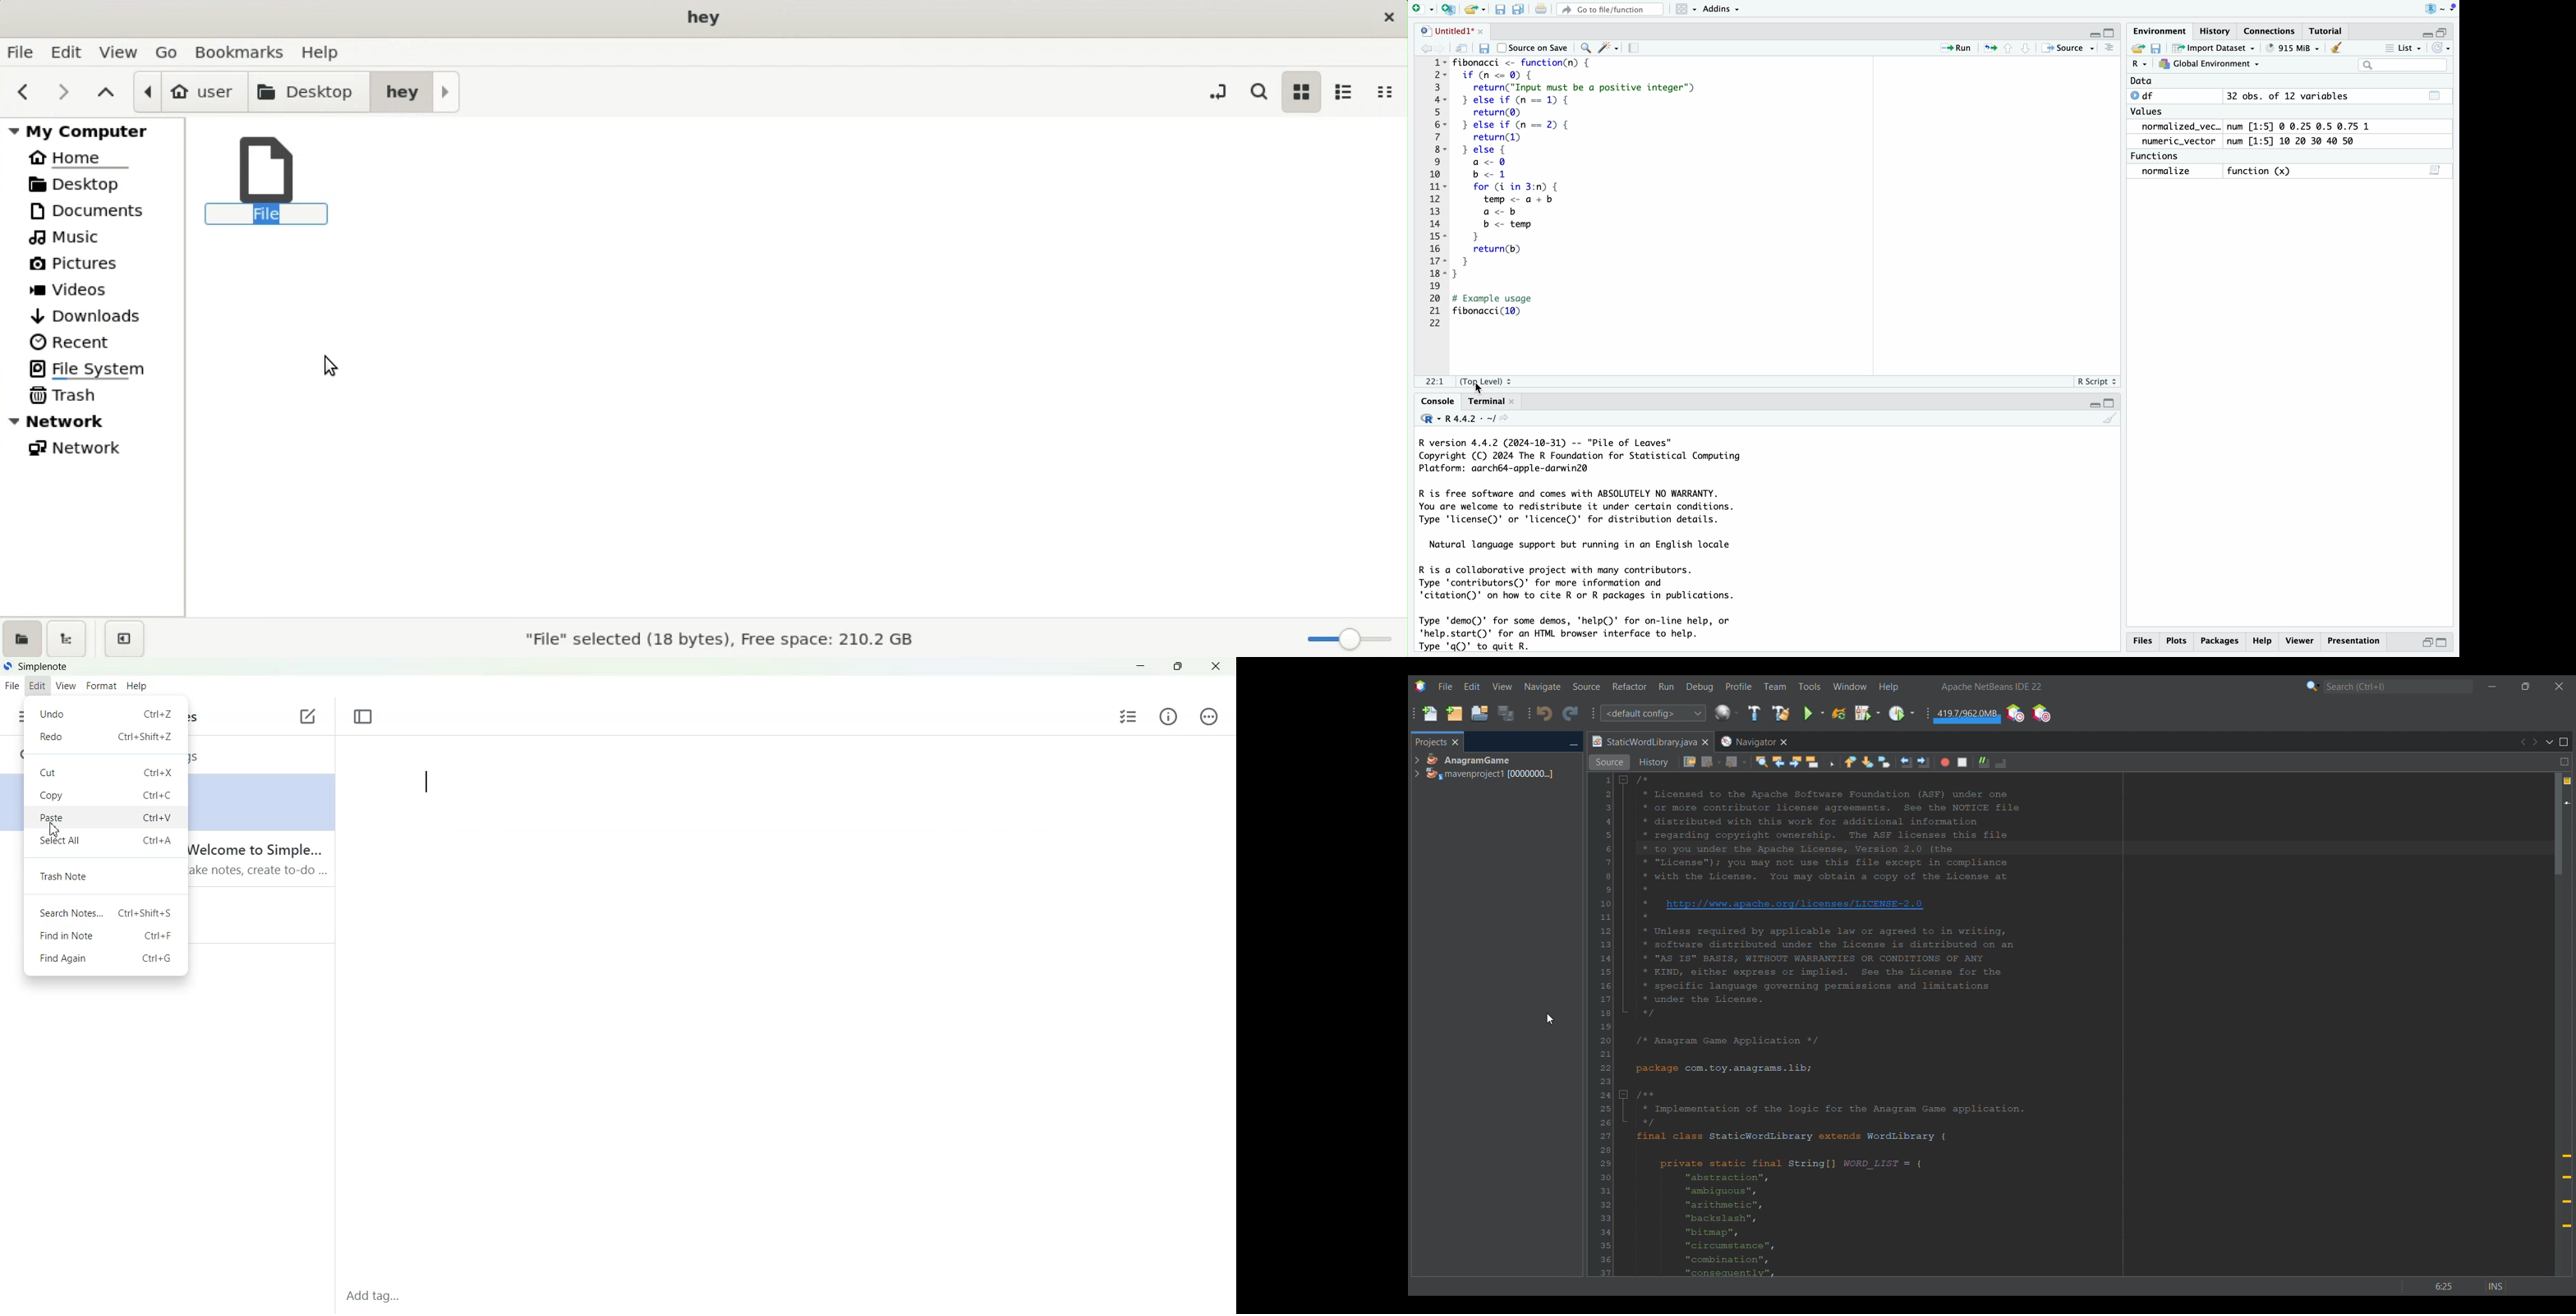 The image size is (2576, 1316). Describe the element at coordinates (1216, 667) in the screenshot. I see `Close` at that location.